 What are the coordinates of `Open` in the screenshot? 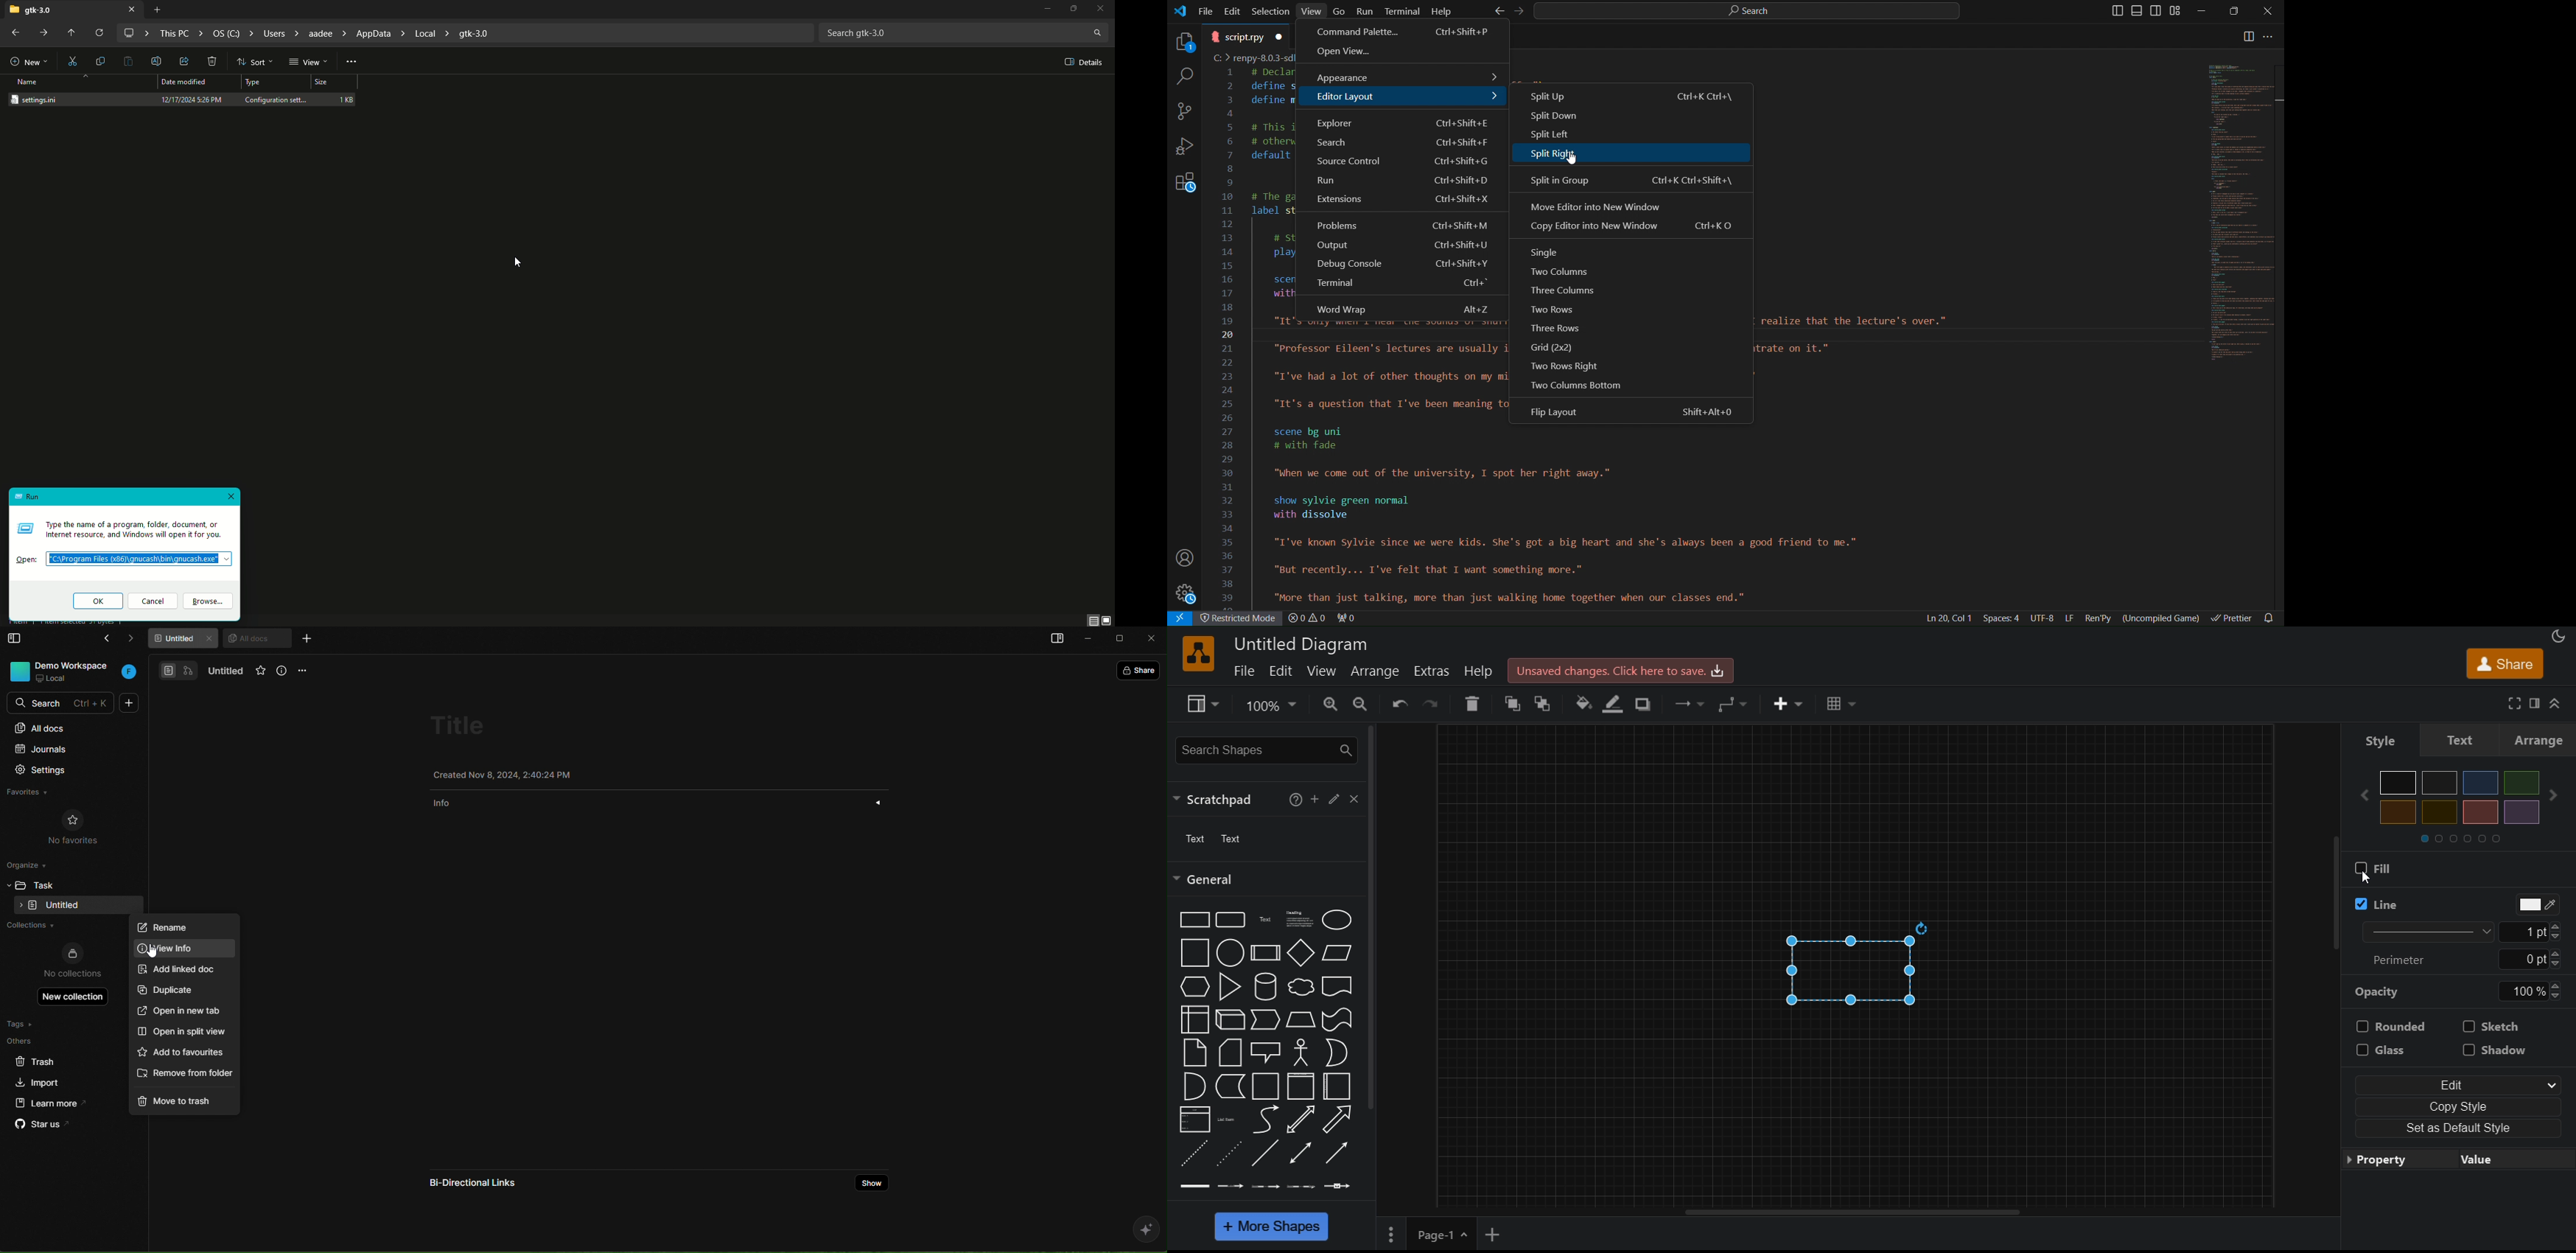 It's located at (28, 561).